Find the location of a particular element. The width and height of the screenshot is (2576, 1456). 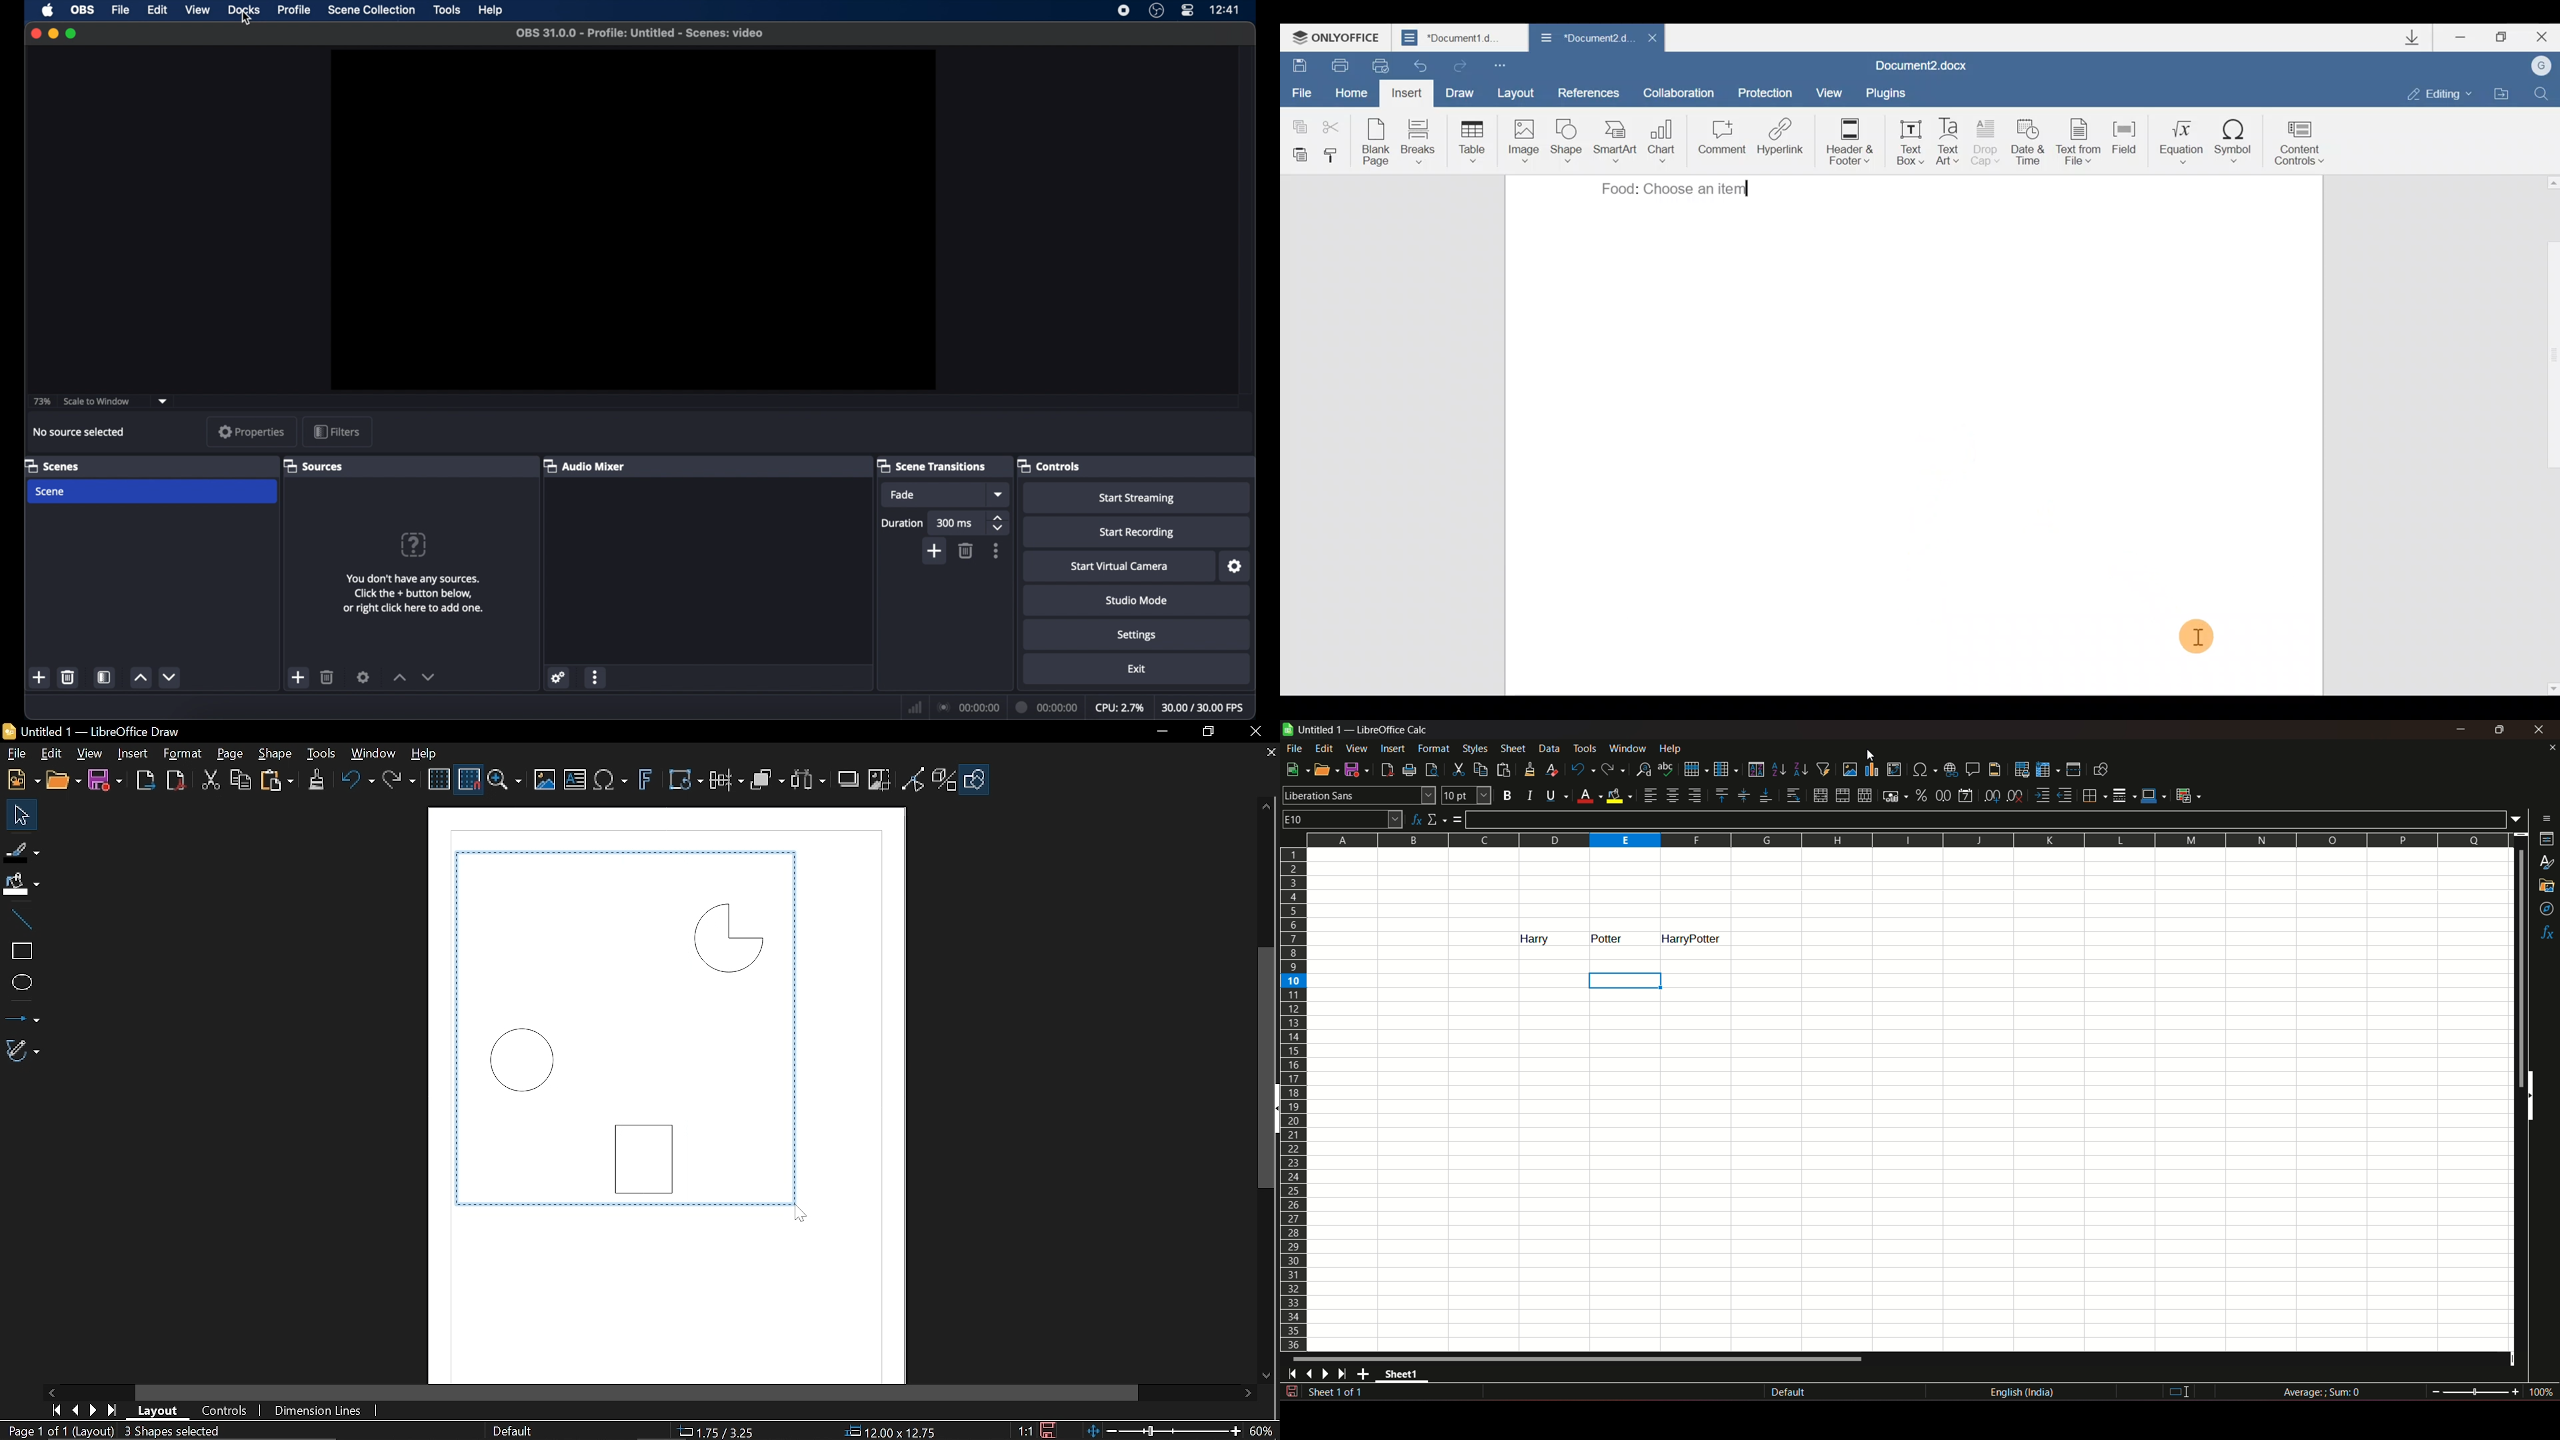

align left is located at coordinates (1650, 795).